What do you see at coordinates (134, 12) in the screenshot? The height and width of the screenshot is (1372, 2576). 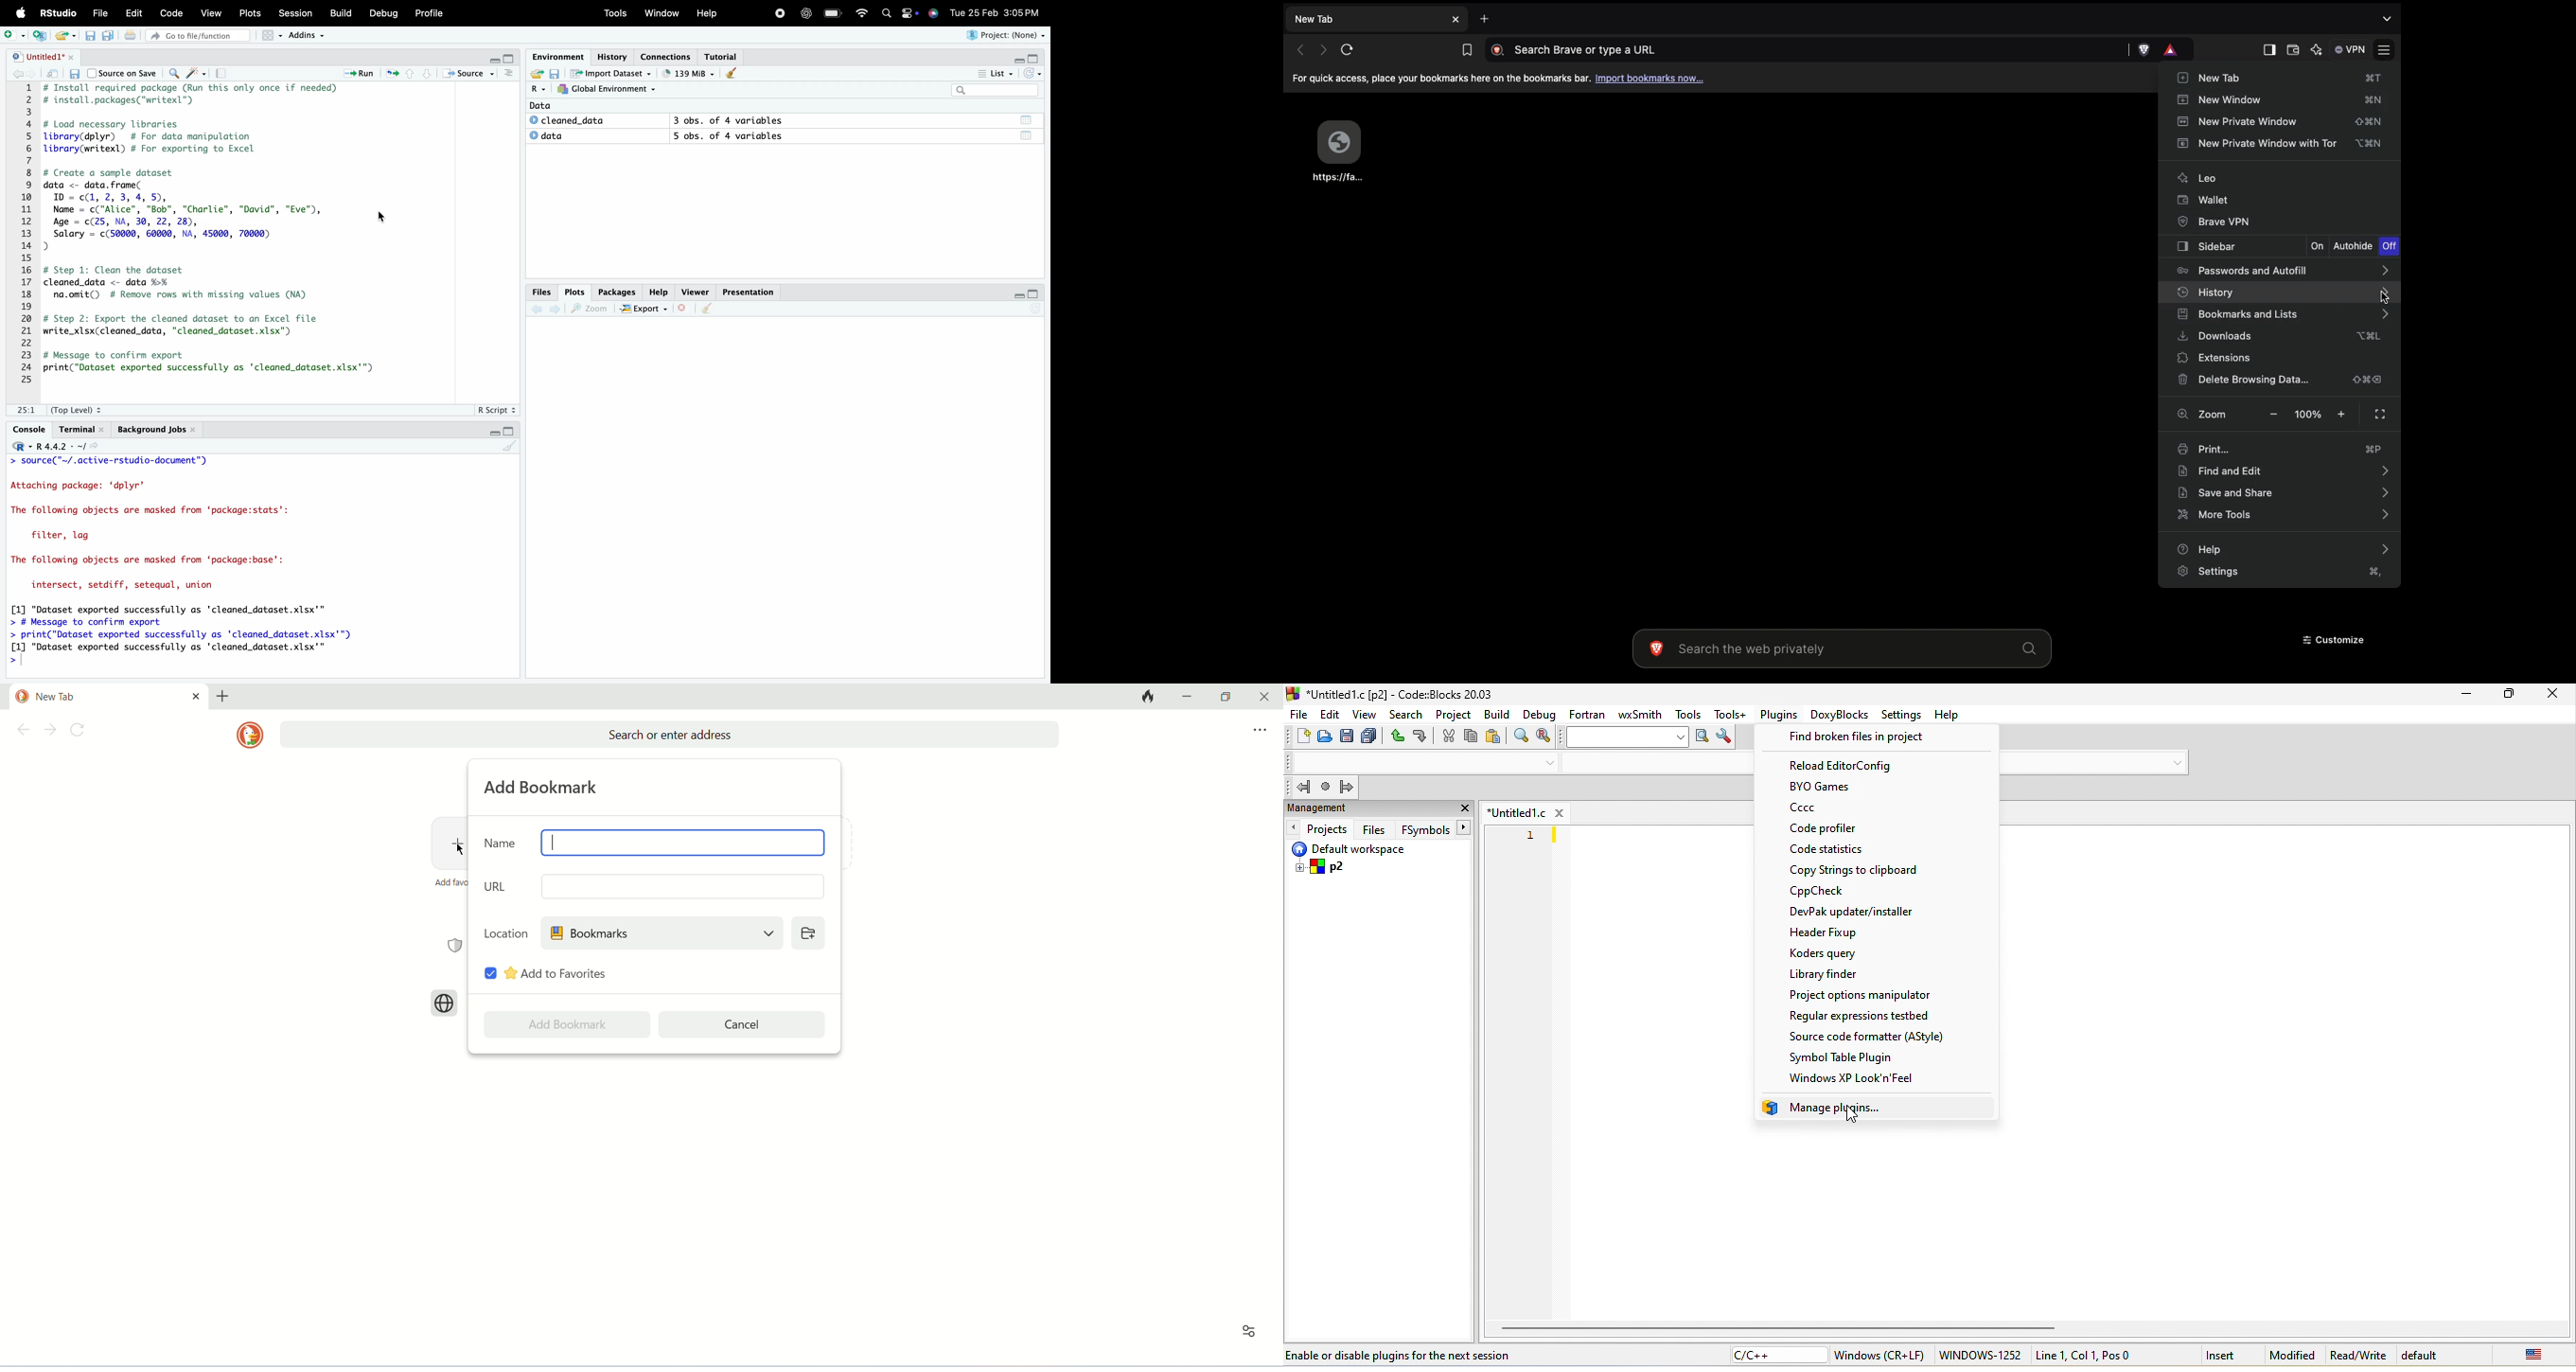 I see `Edit` at bounding box center [134, 12].